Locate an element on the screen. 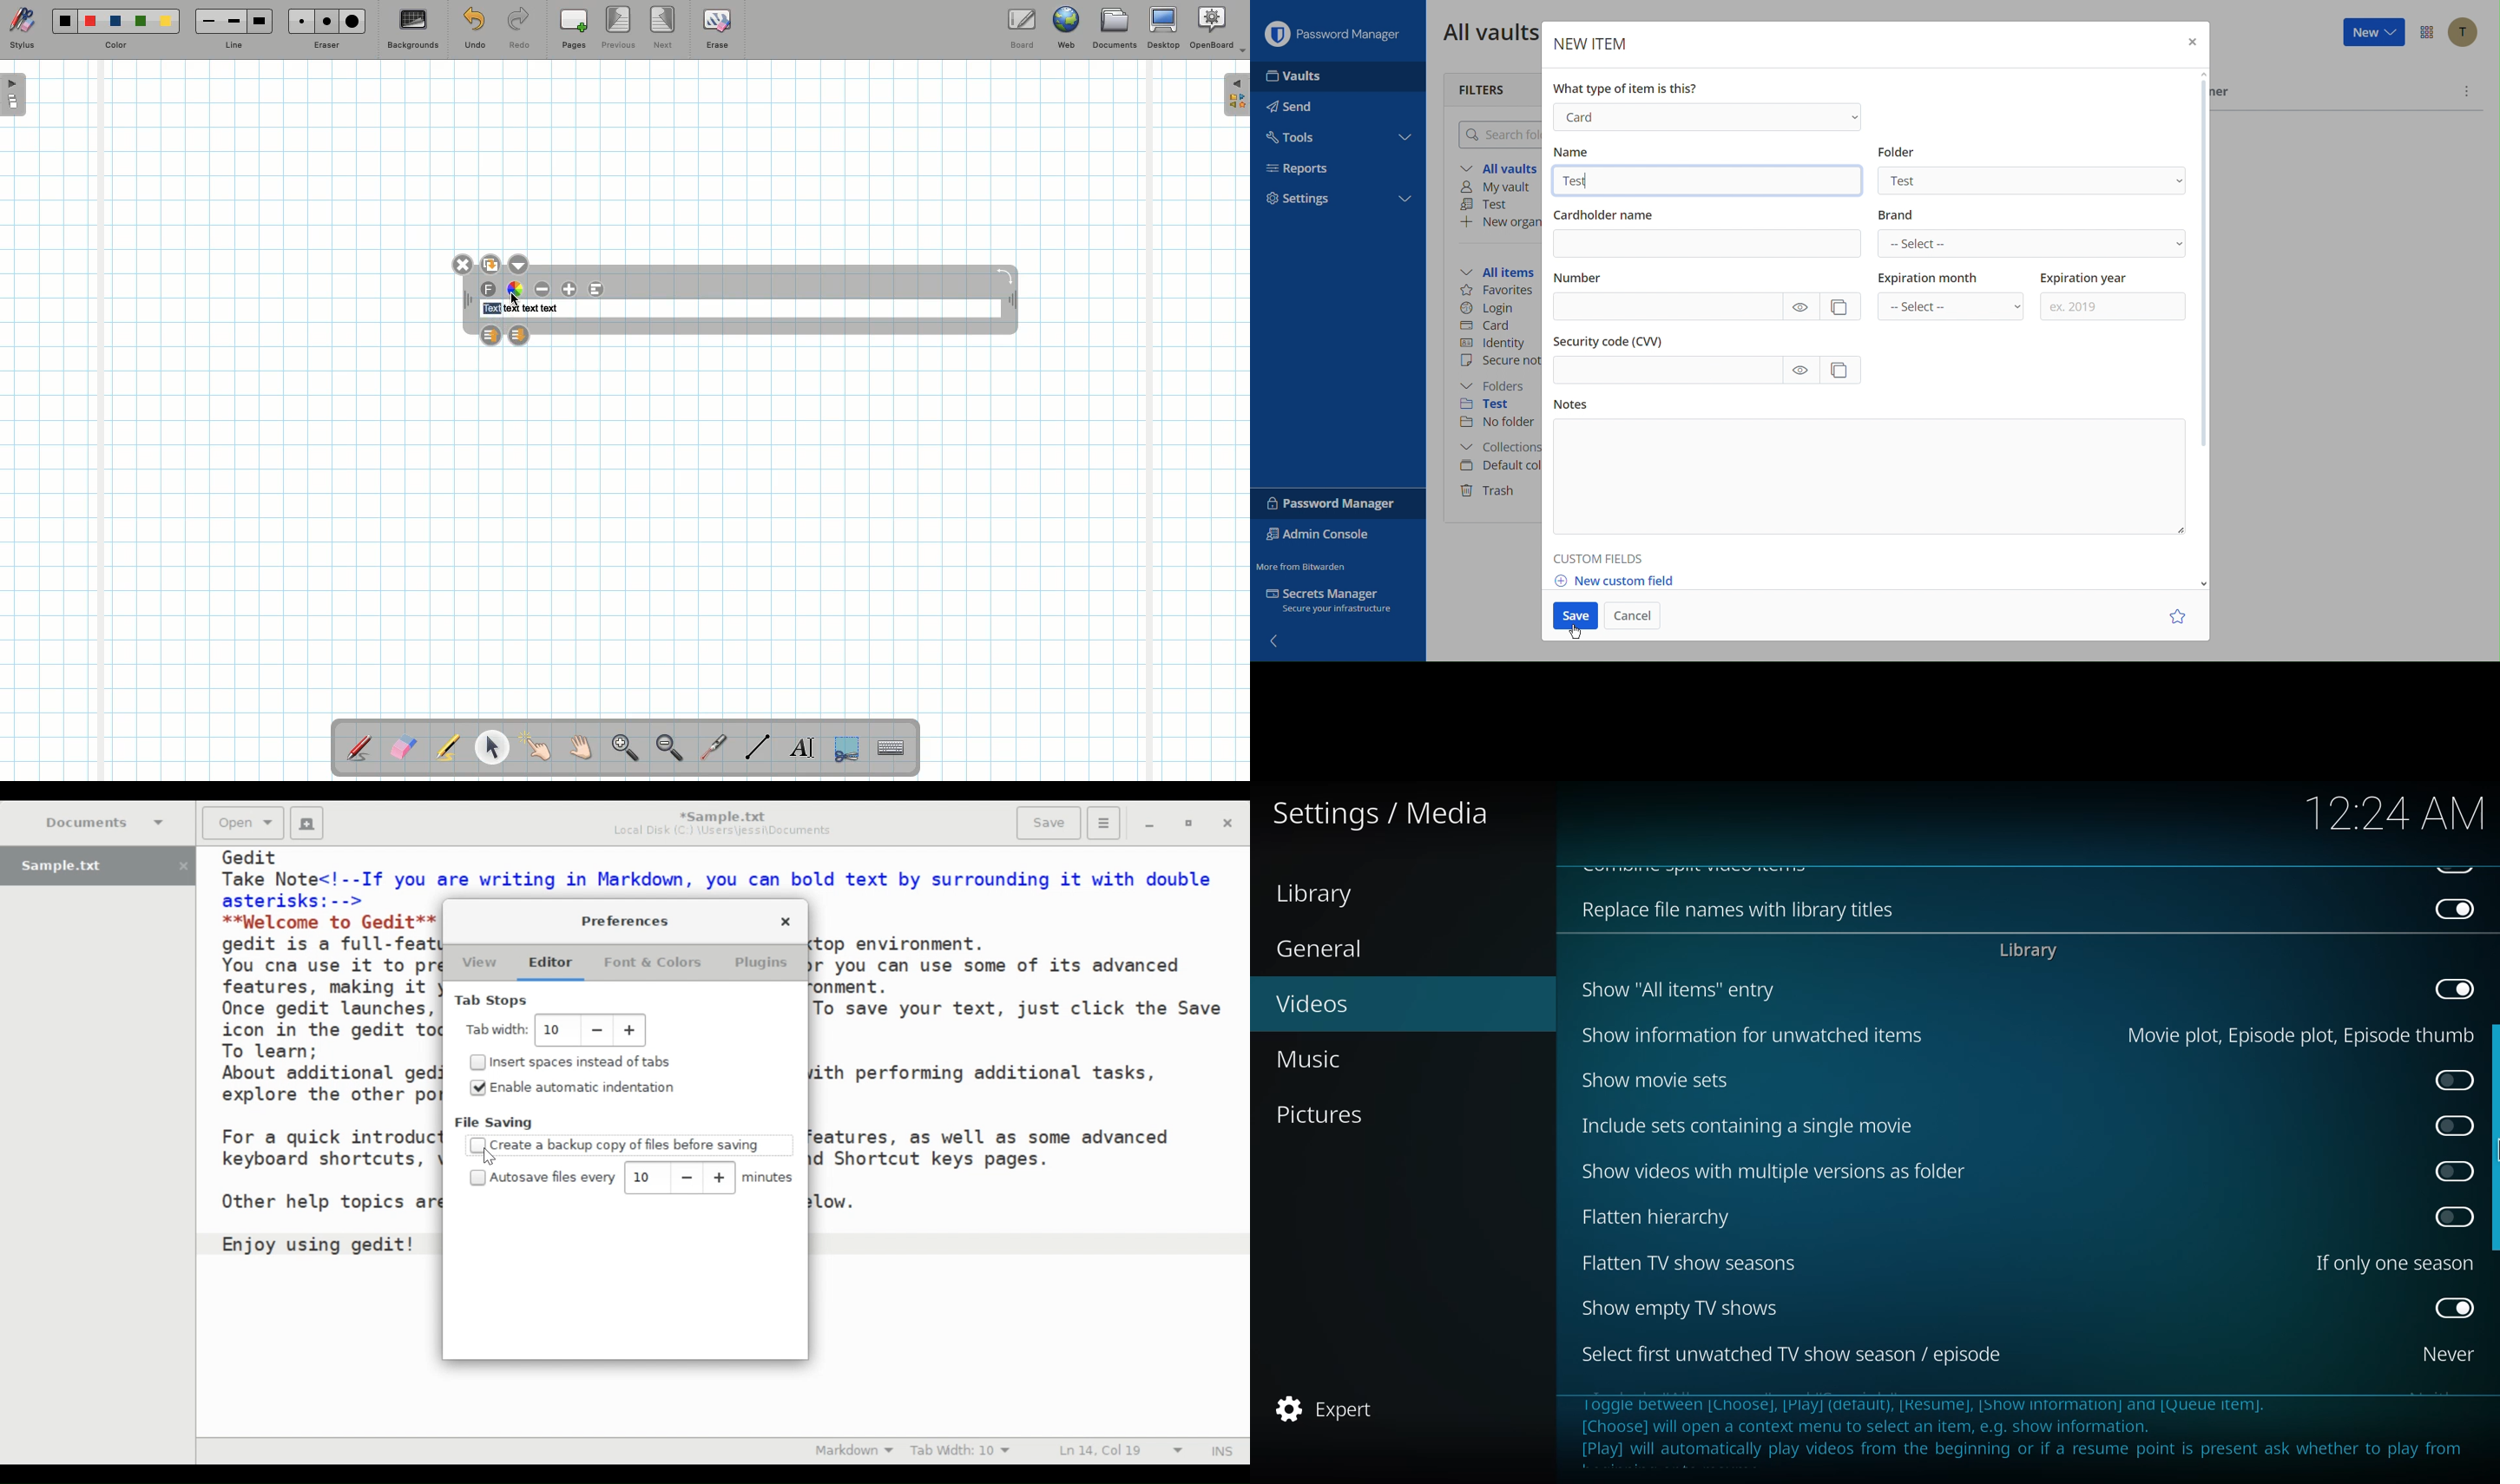 The width and height of the screenshot is (2520, 1484). Large line is located at coordinates (260, 21).